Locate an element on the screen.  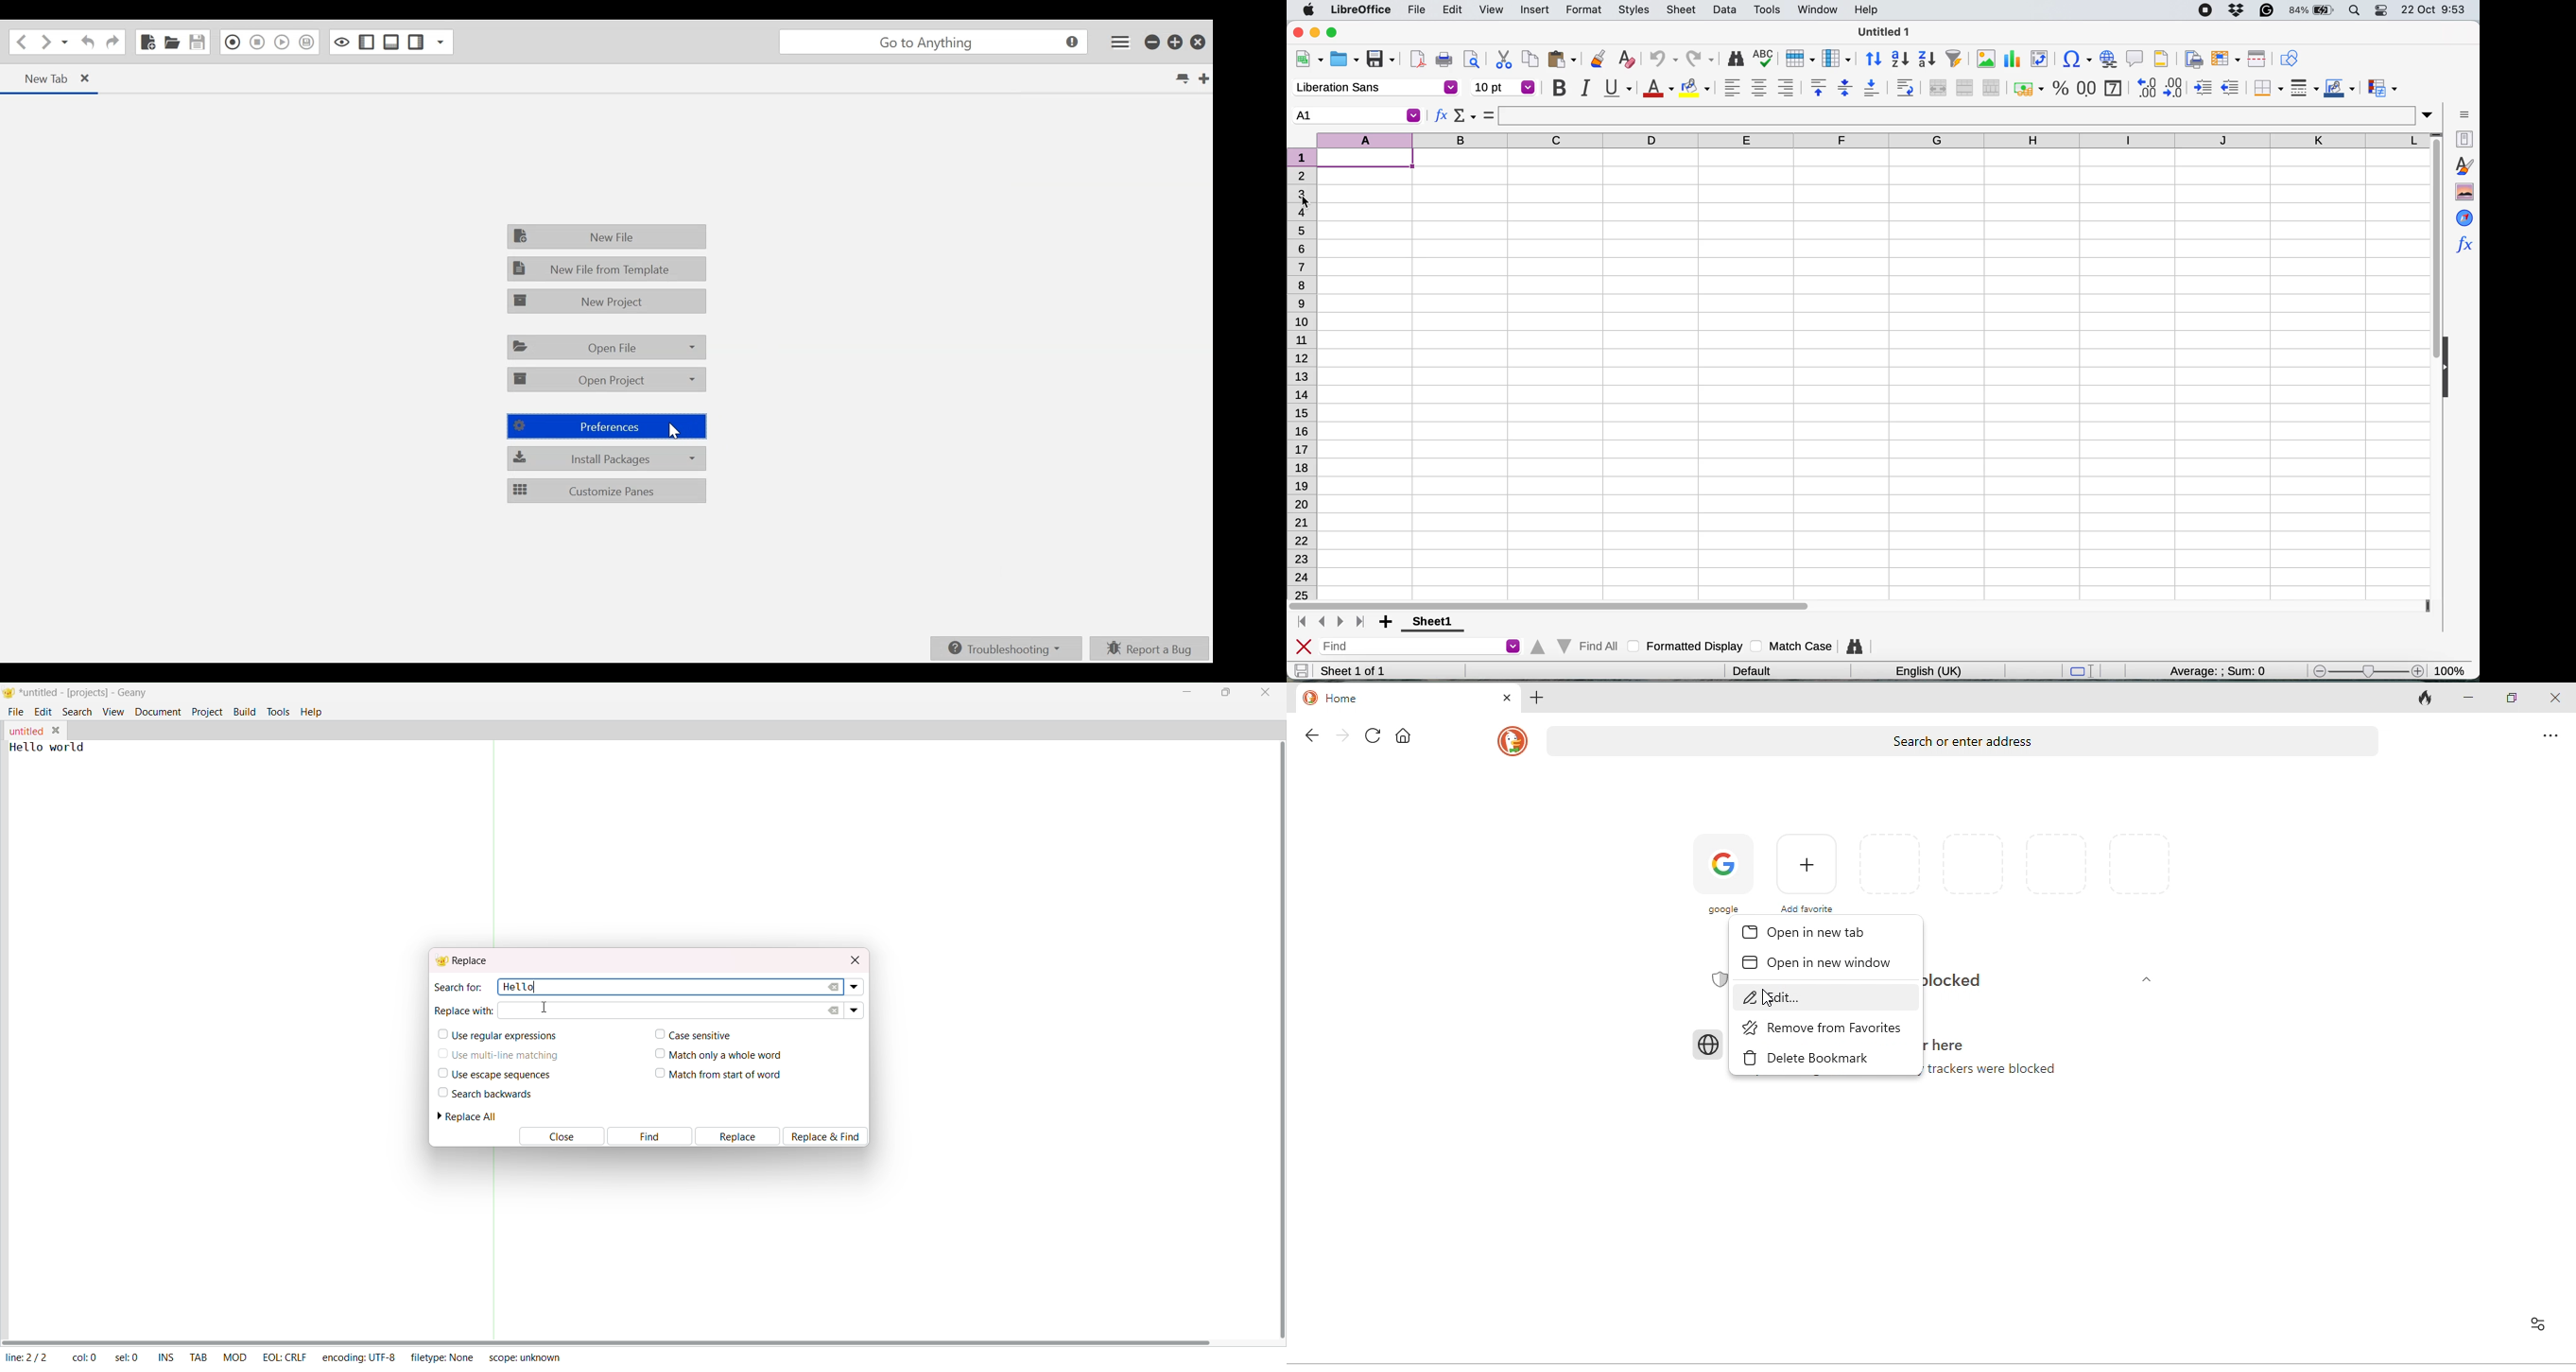
system logo is located at coordinates (1311, 10).